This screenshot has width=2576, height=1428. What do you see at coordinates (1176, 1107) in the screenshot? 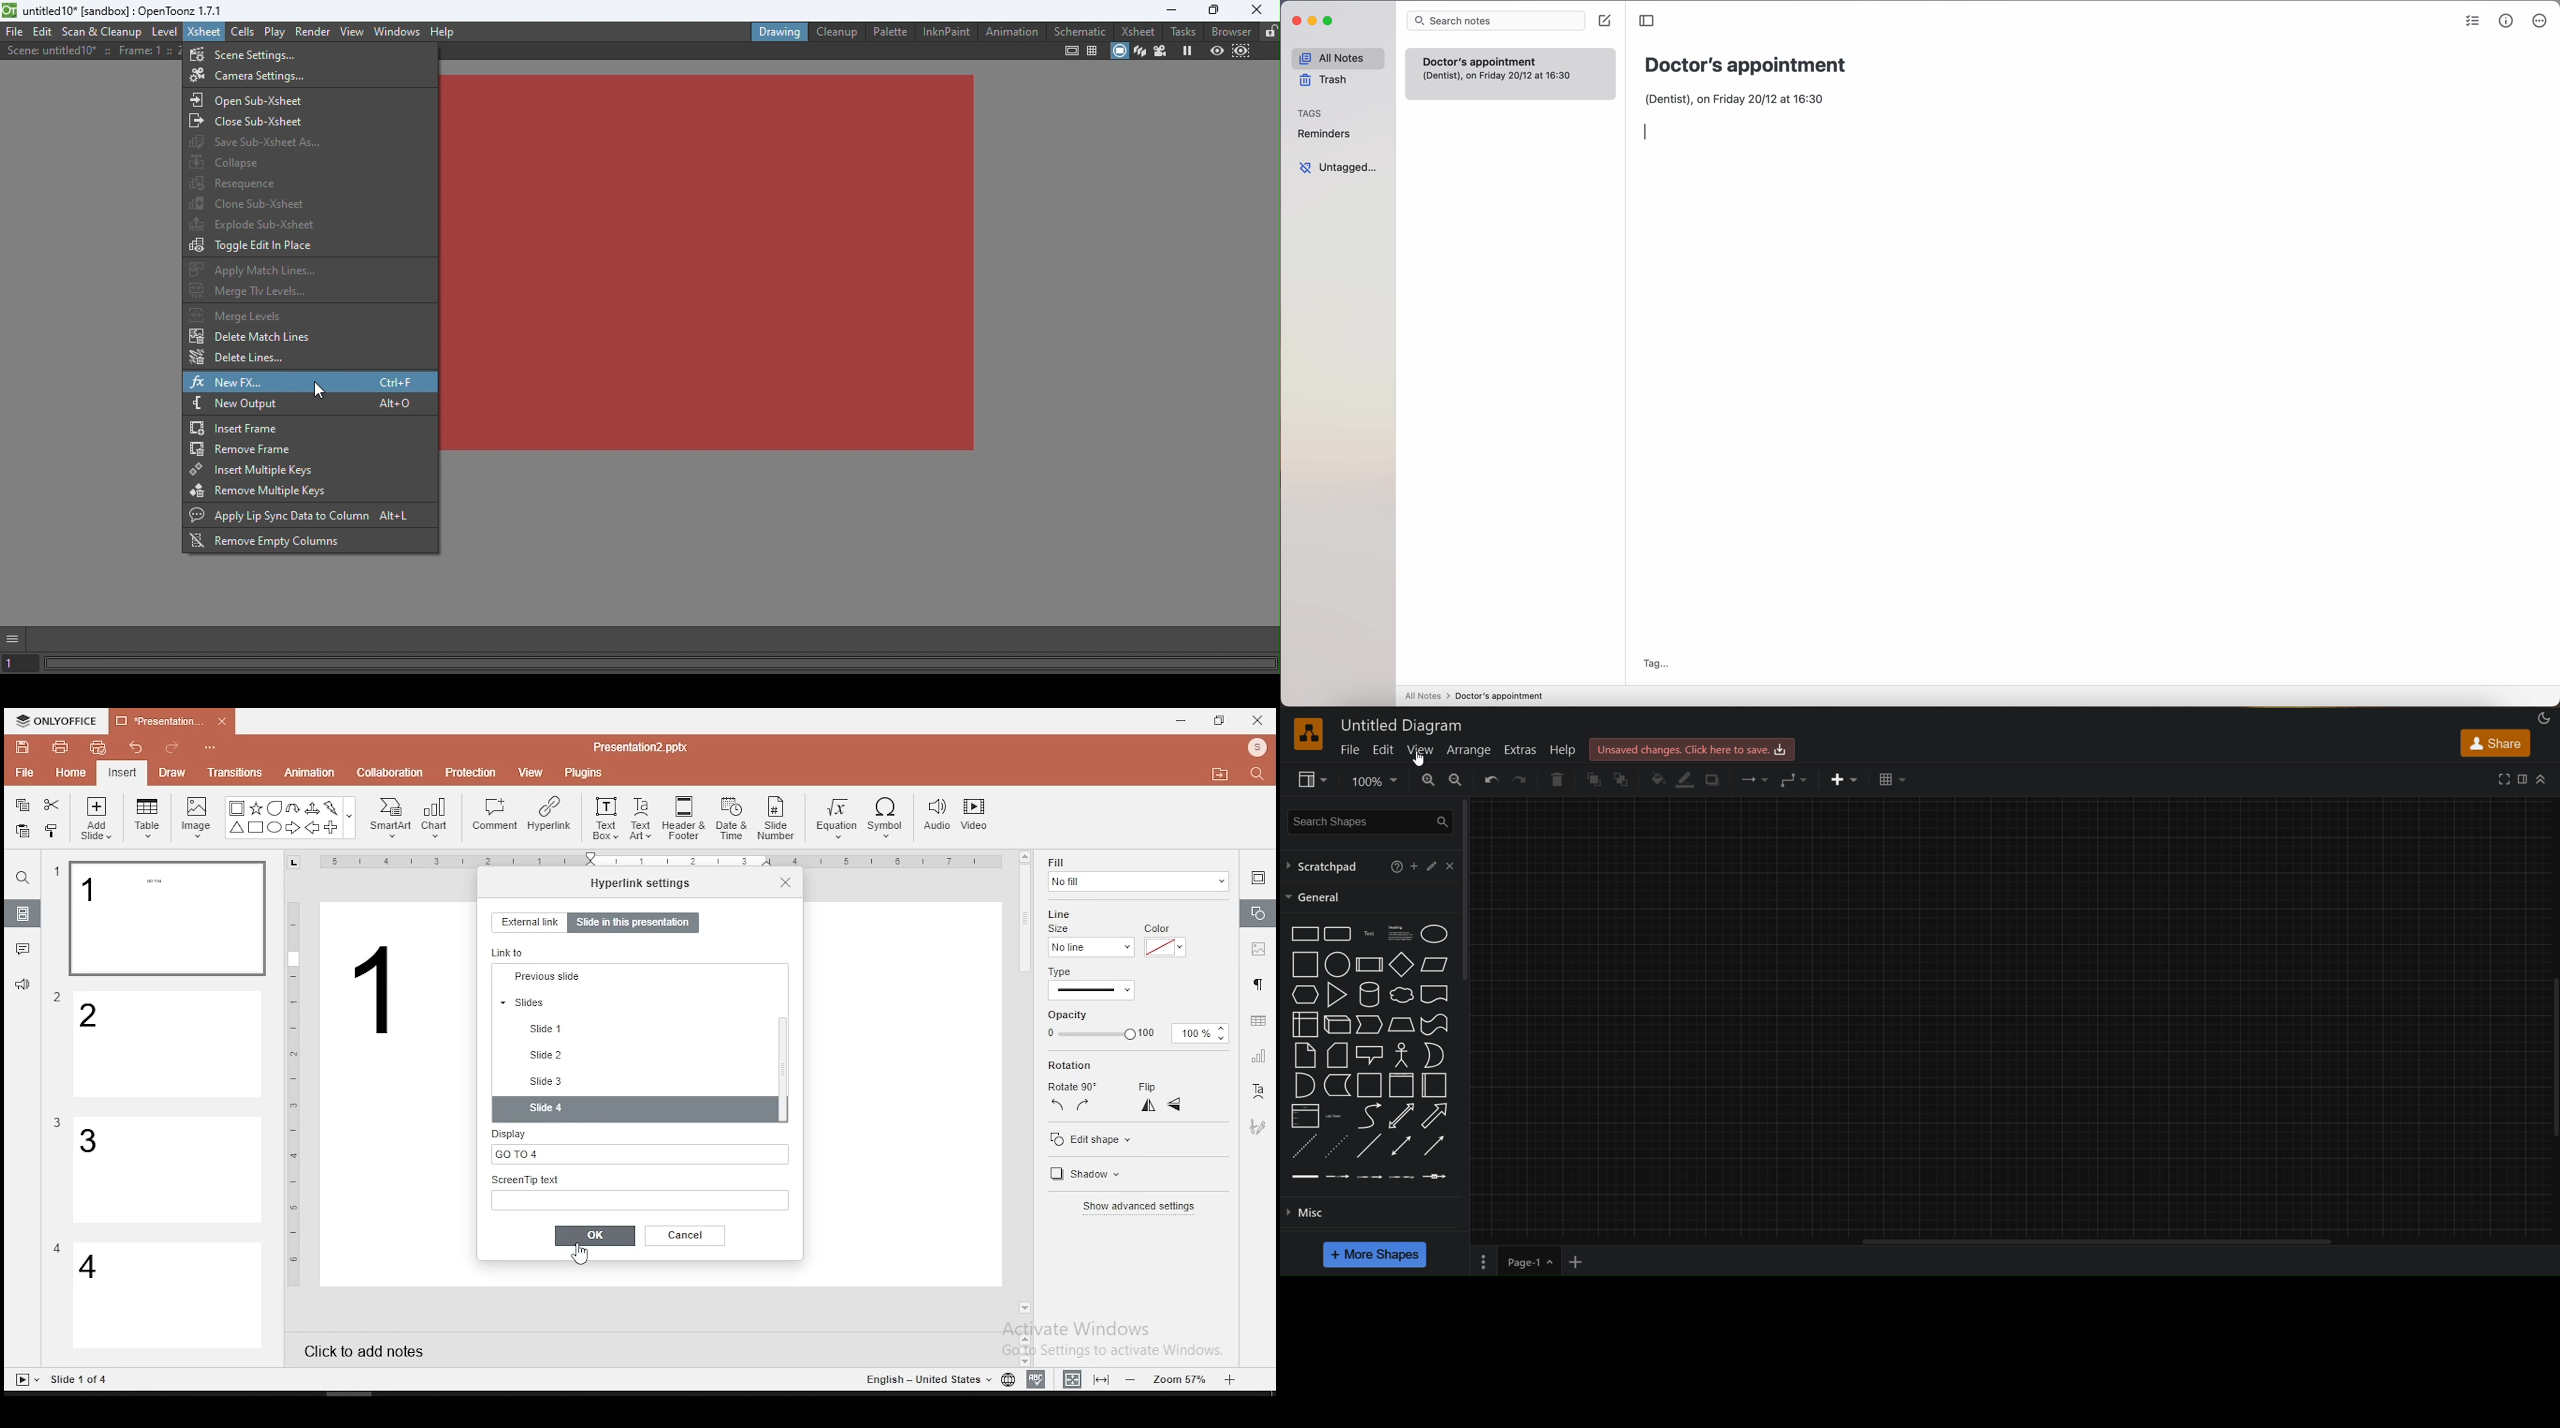
I see `flip vertical` at bounding box center [1176, 1107].